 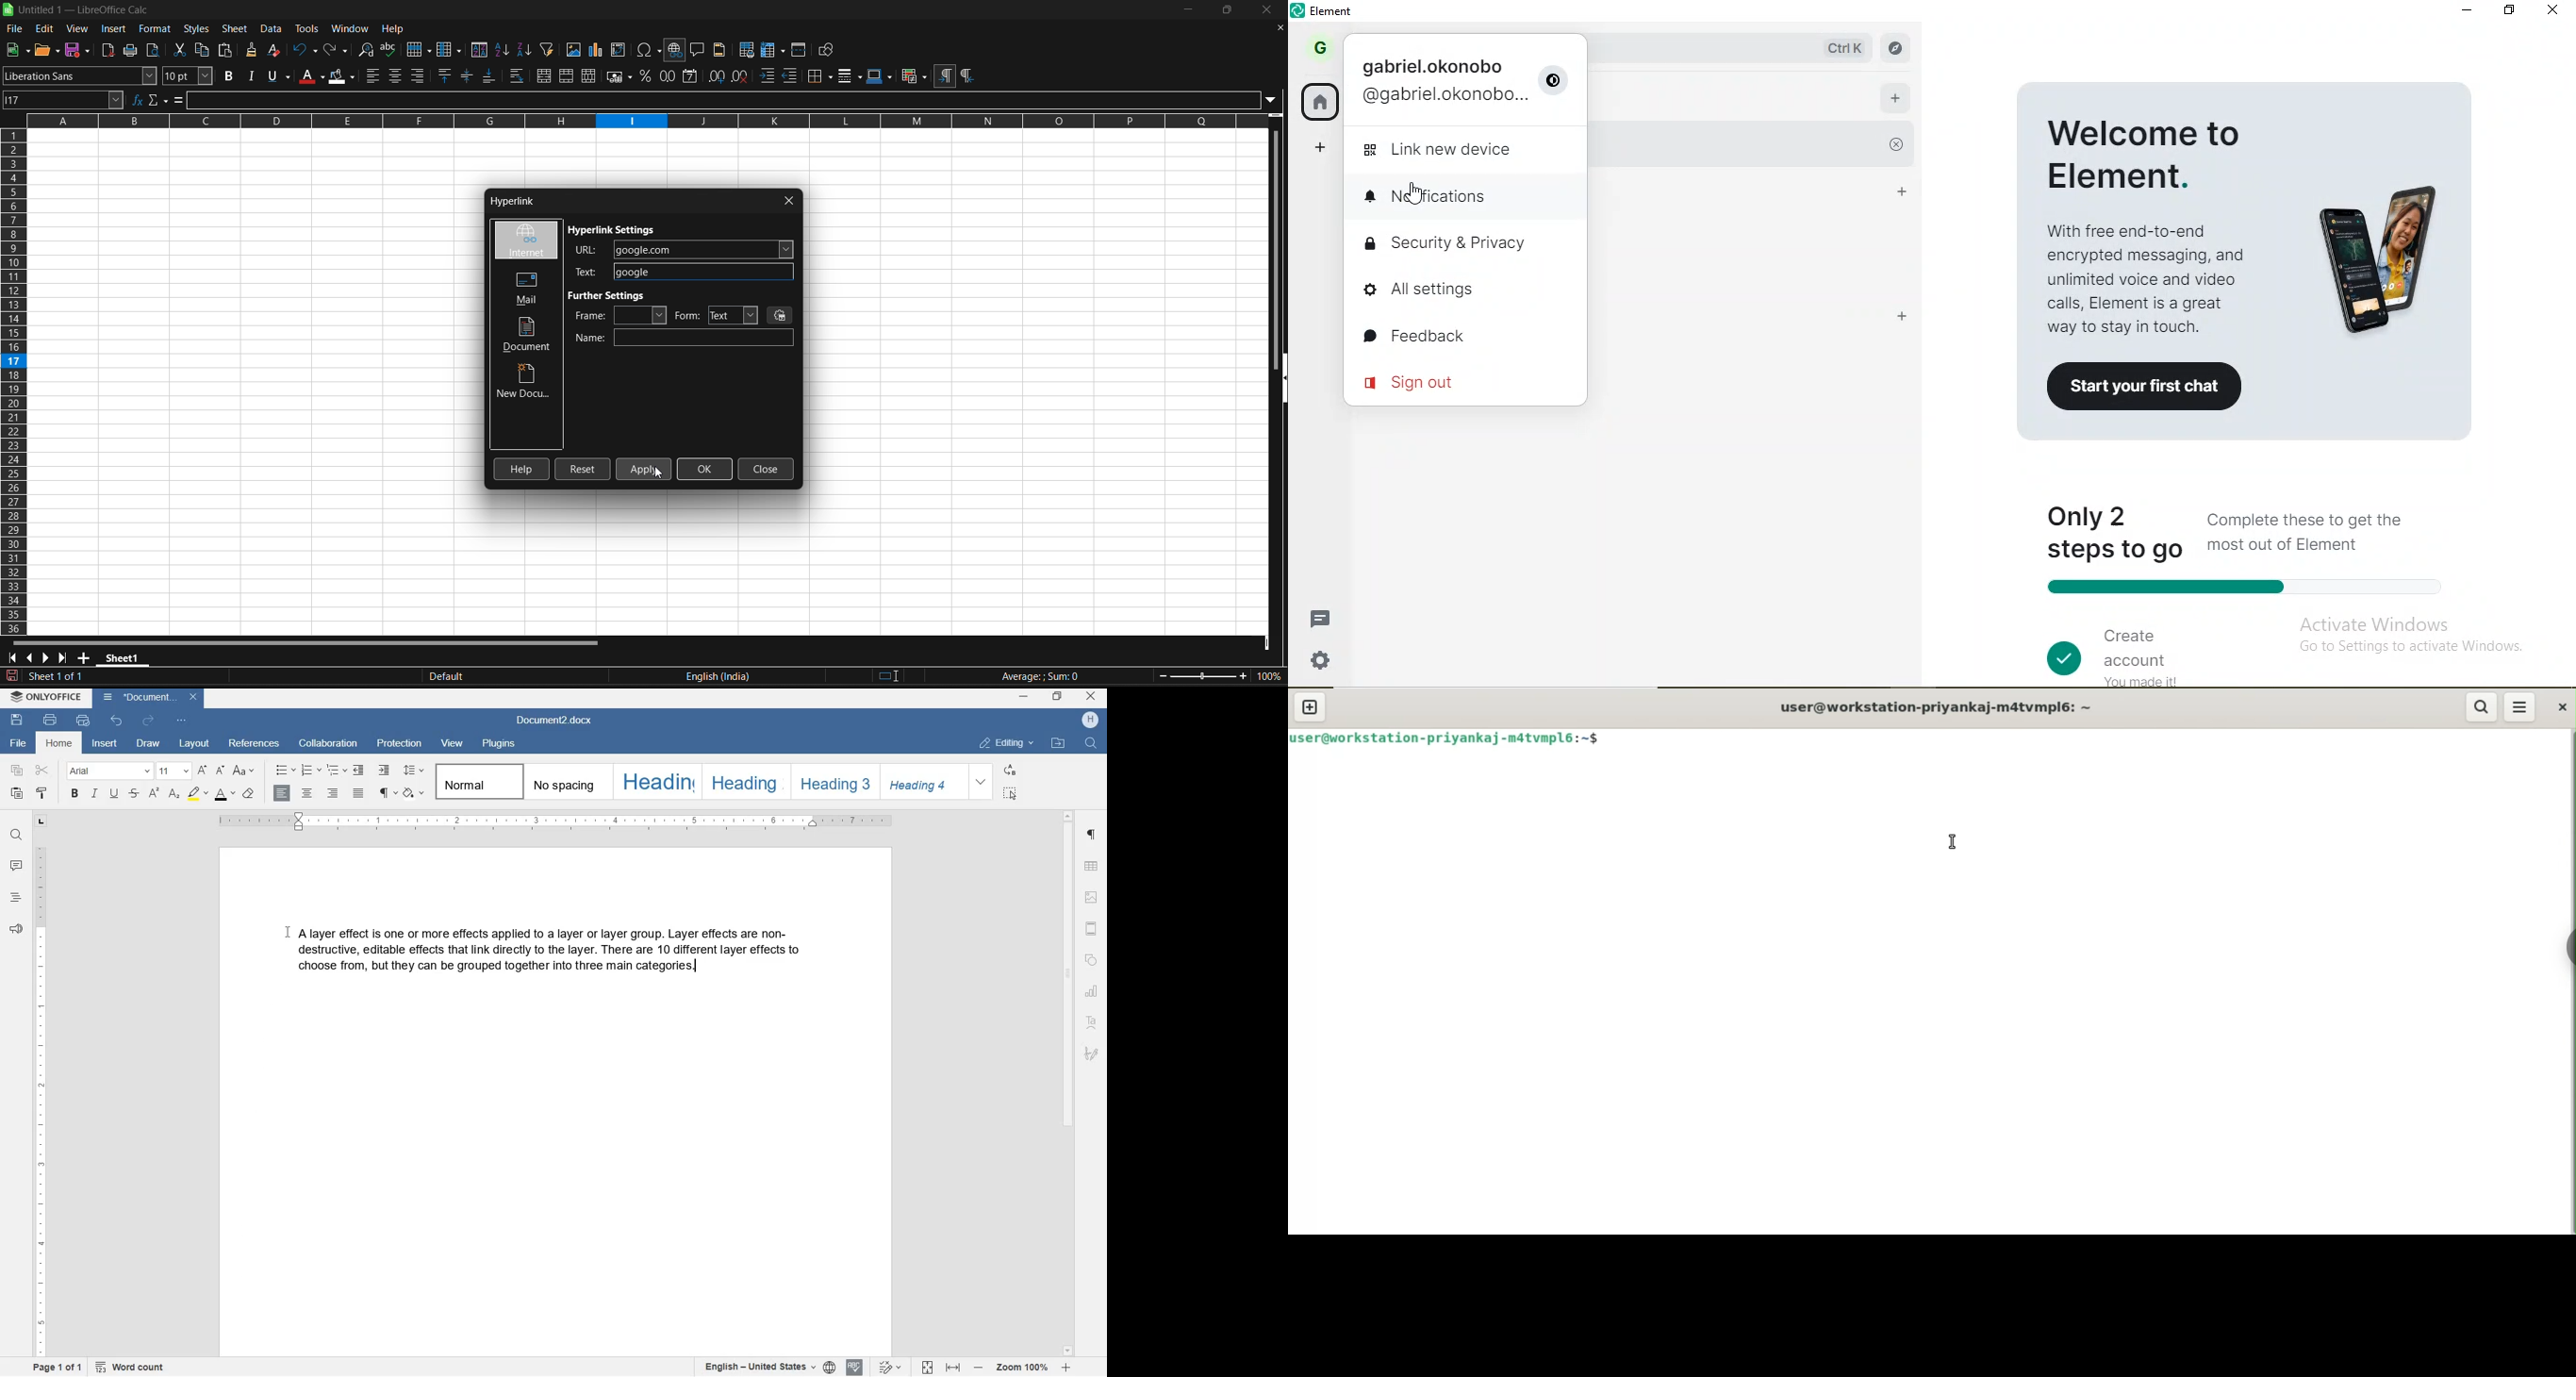 What do you see at coordinates (583, 470) in the screenshot?
I see `reset` at bounding box center [583, 470].